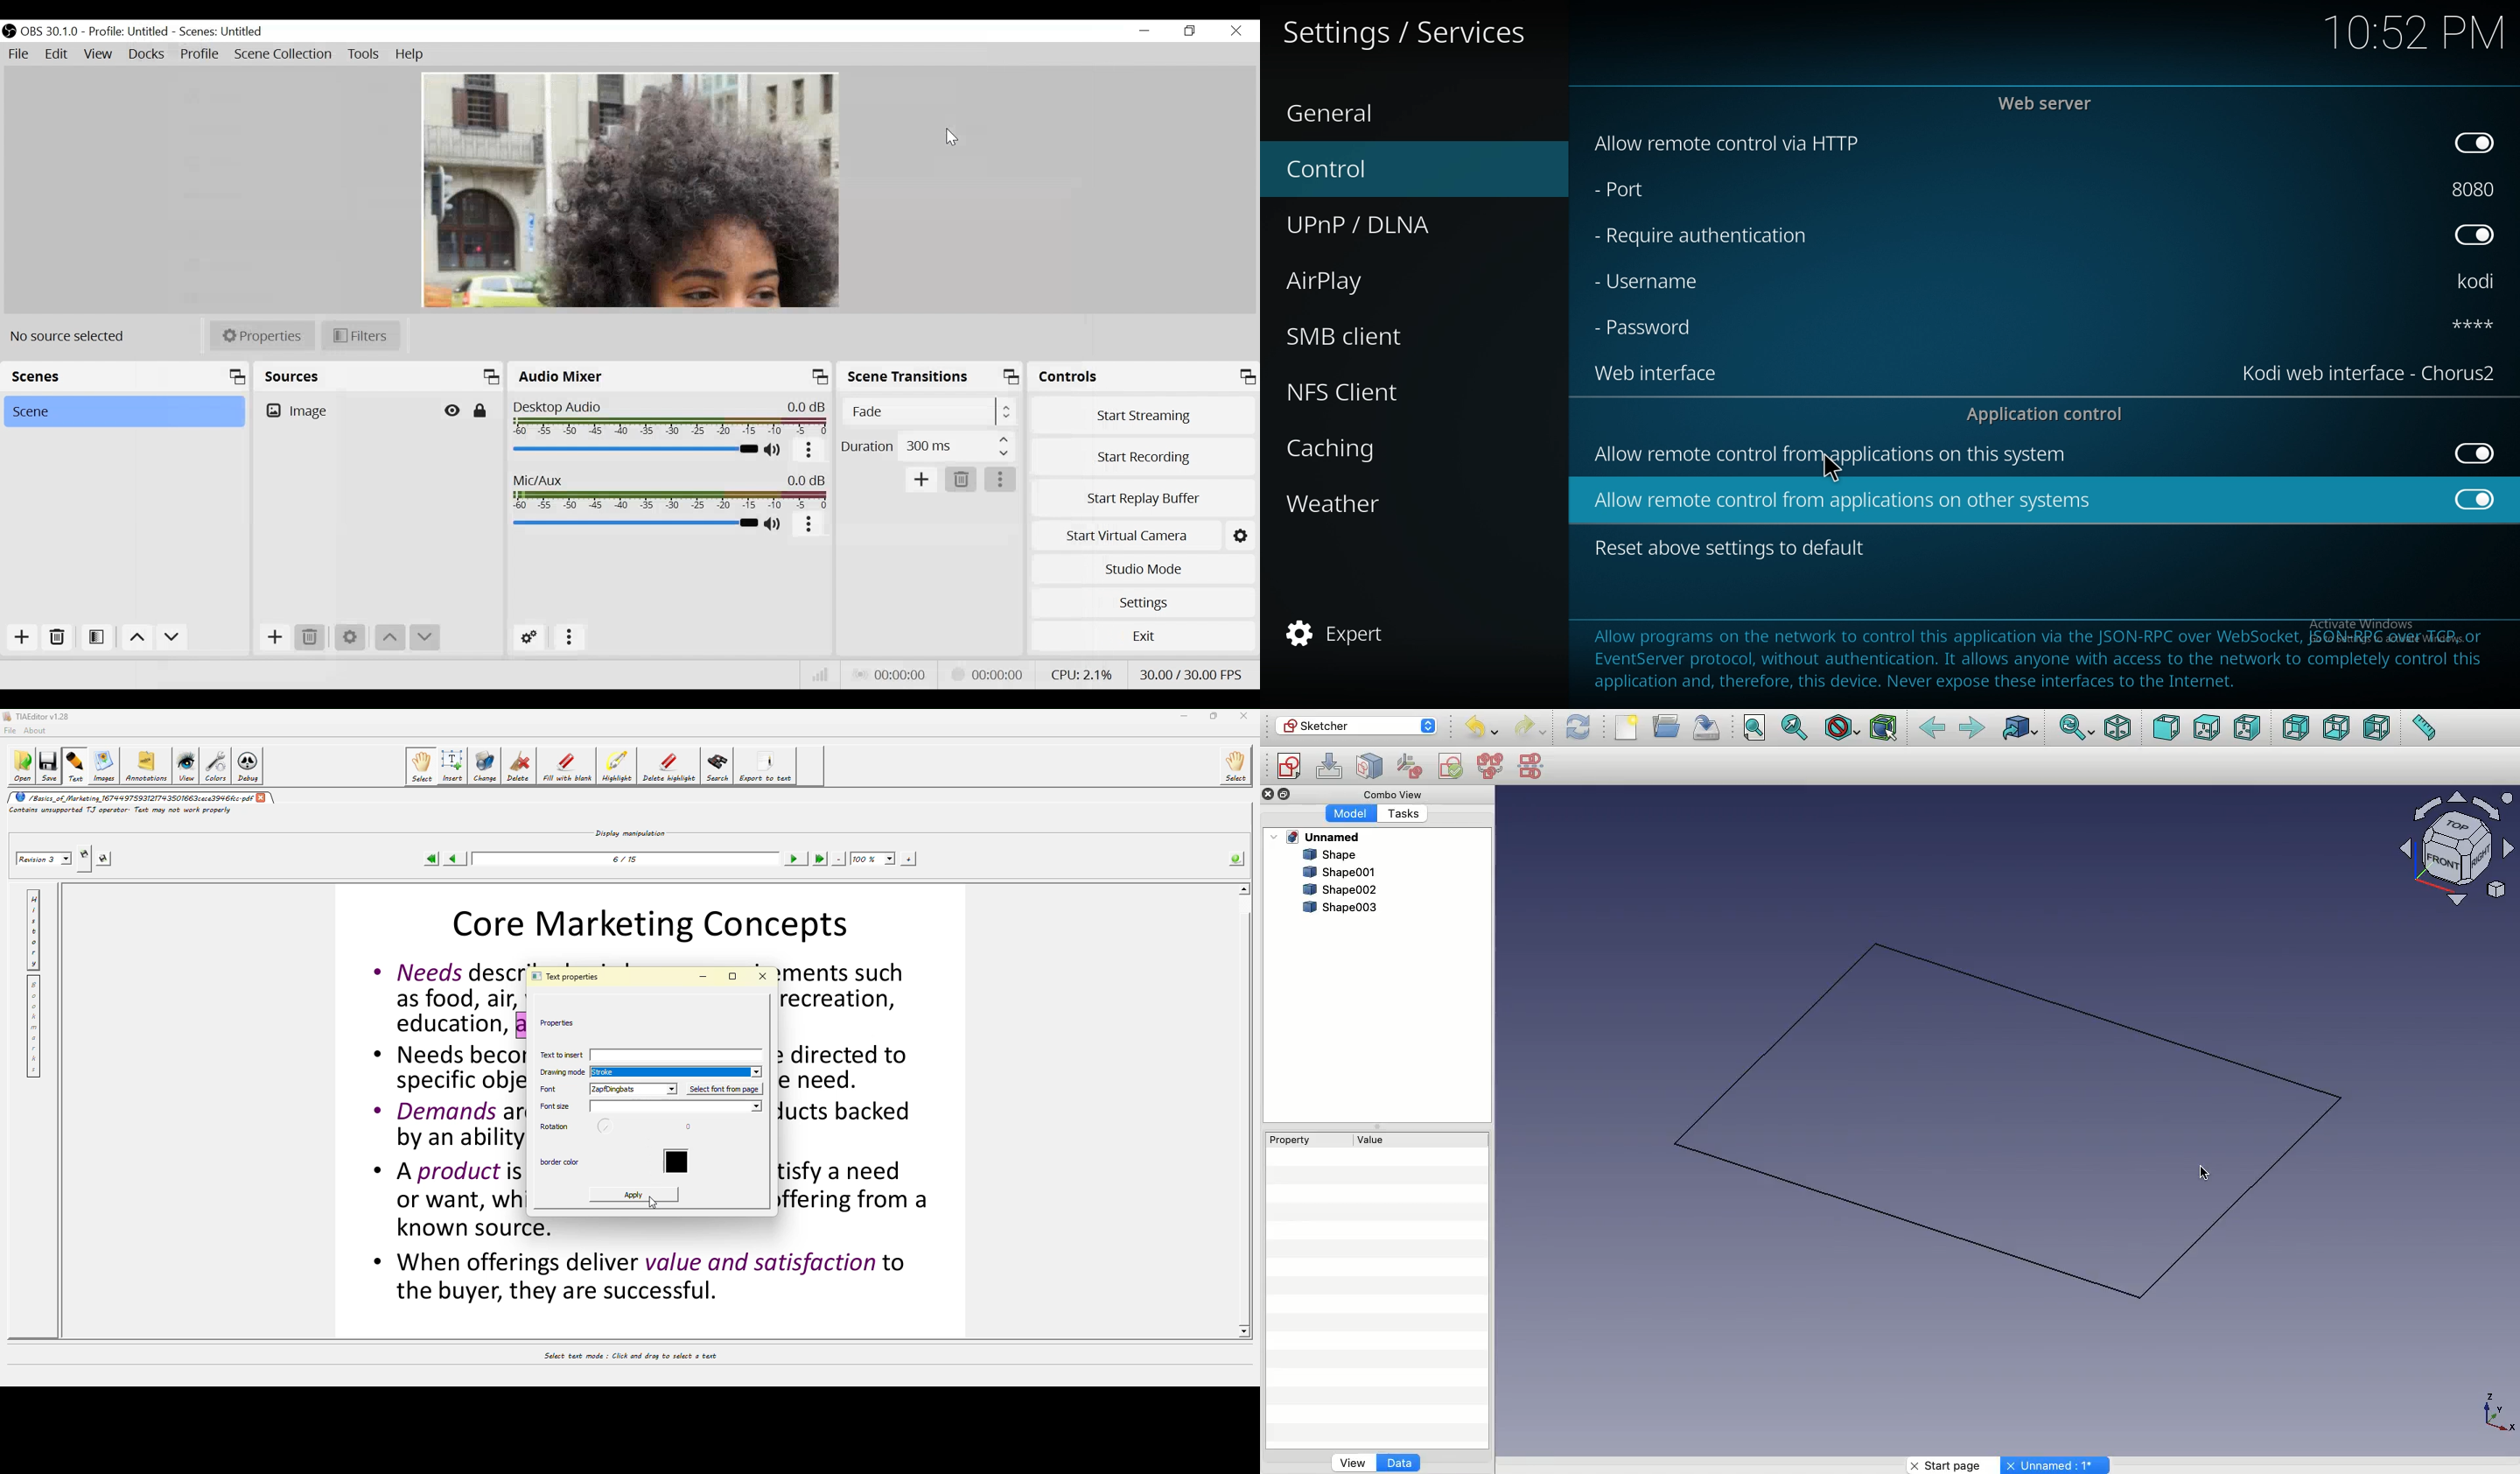  What do you see at coordinates (145, 54) in the screenshot?
I see `Docks` at bounding box center [145, 54].